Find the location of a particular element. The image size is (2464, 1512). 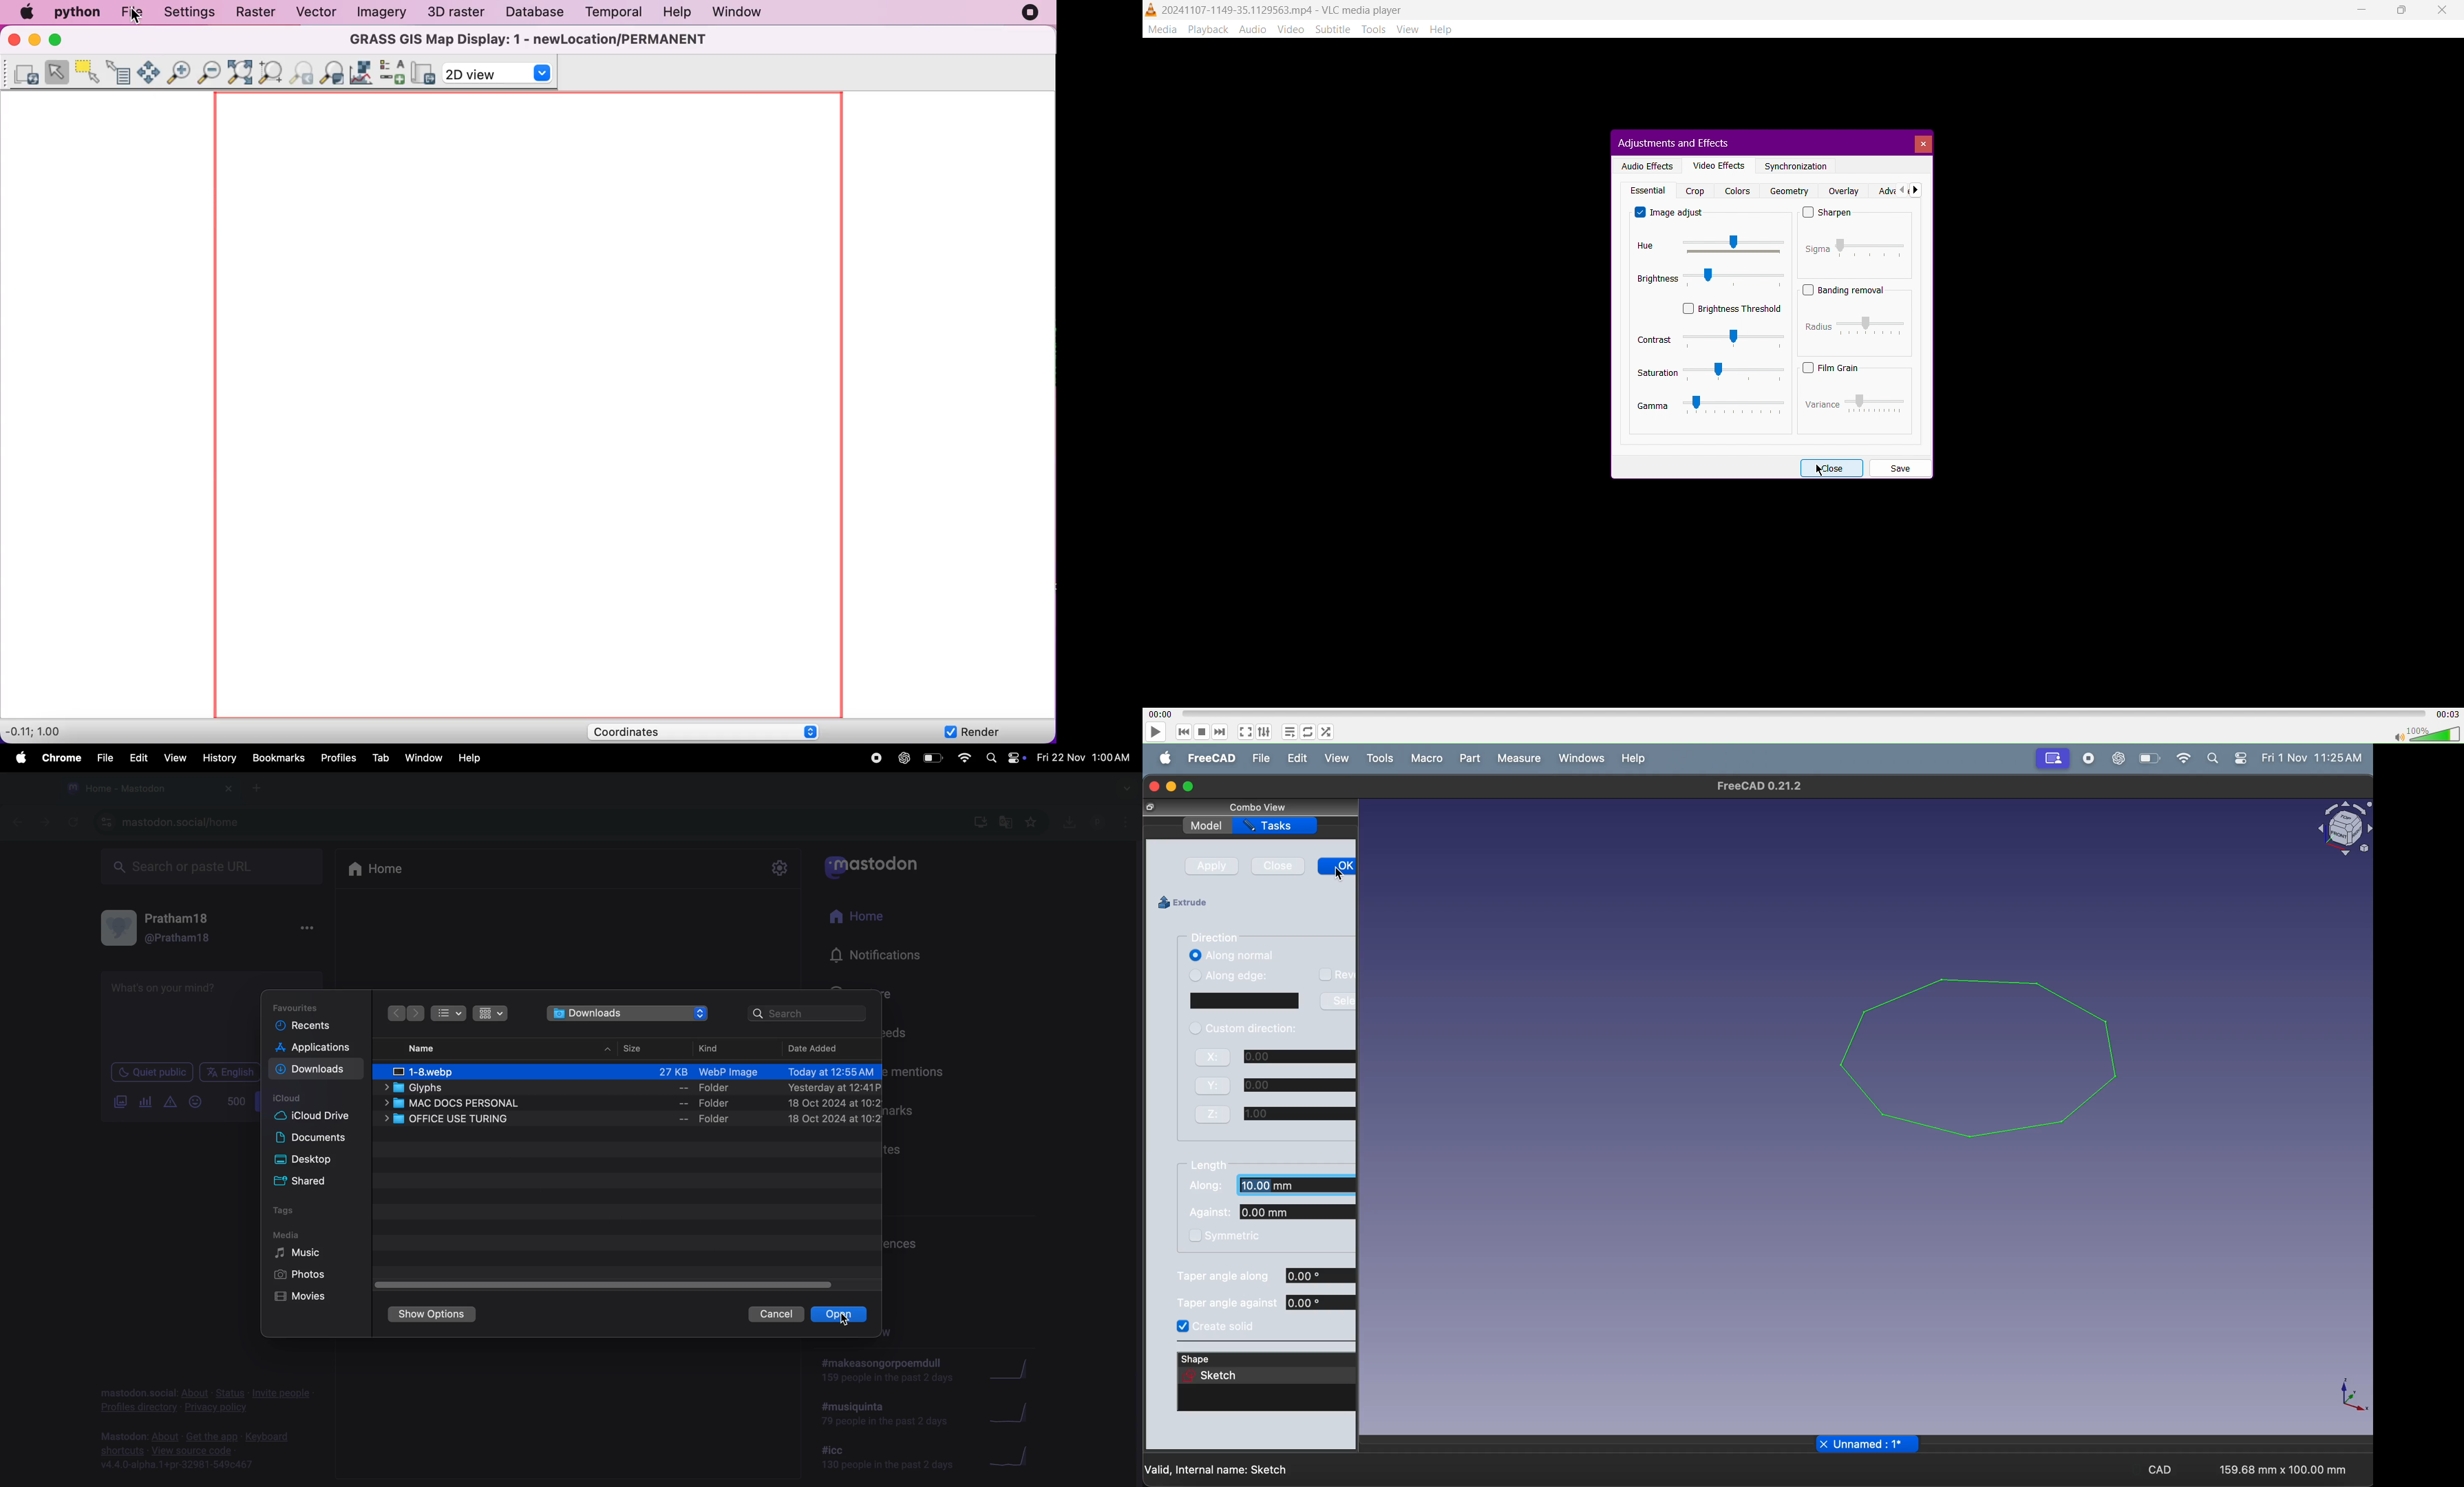

download is located at coordinates (1068, 822).